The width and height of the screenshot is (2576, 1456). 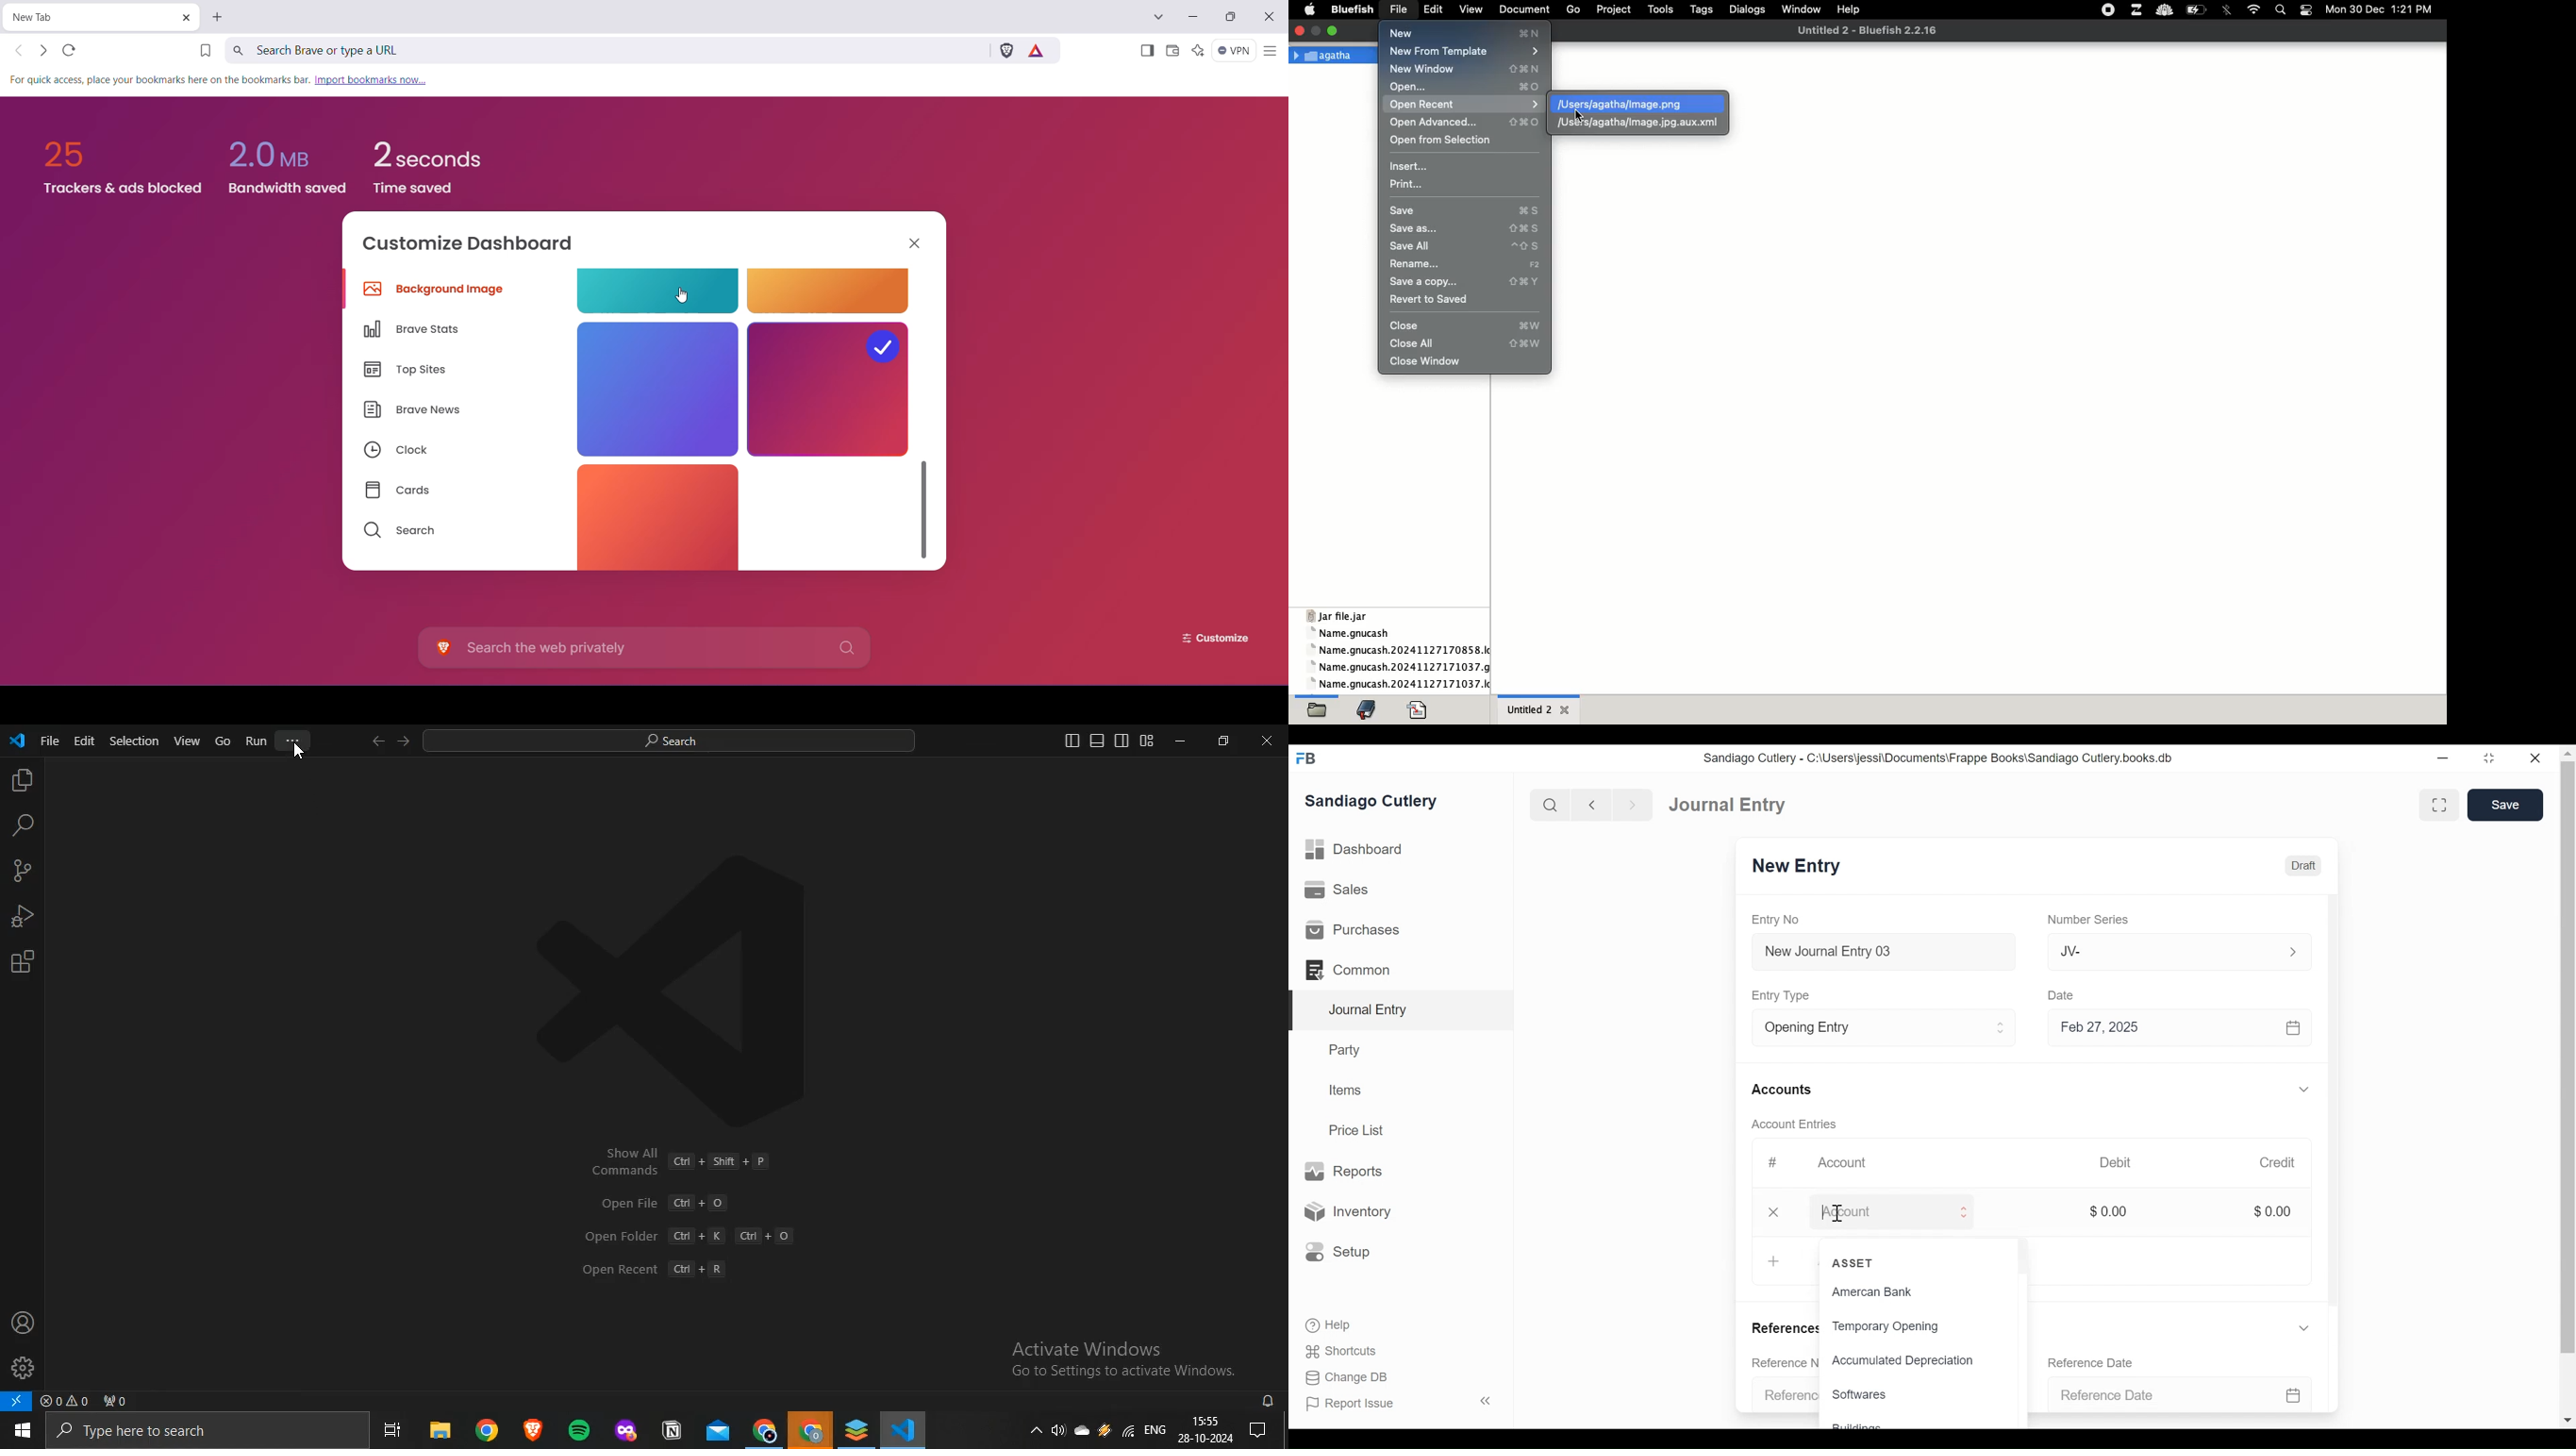 I want to click on Sandiago Cutlery, so click(x=1371, y=802).